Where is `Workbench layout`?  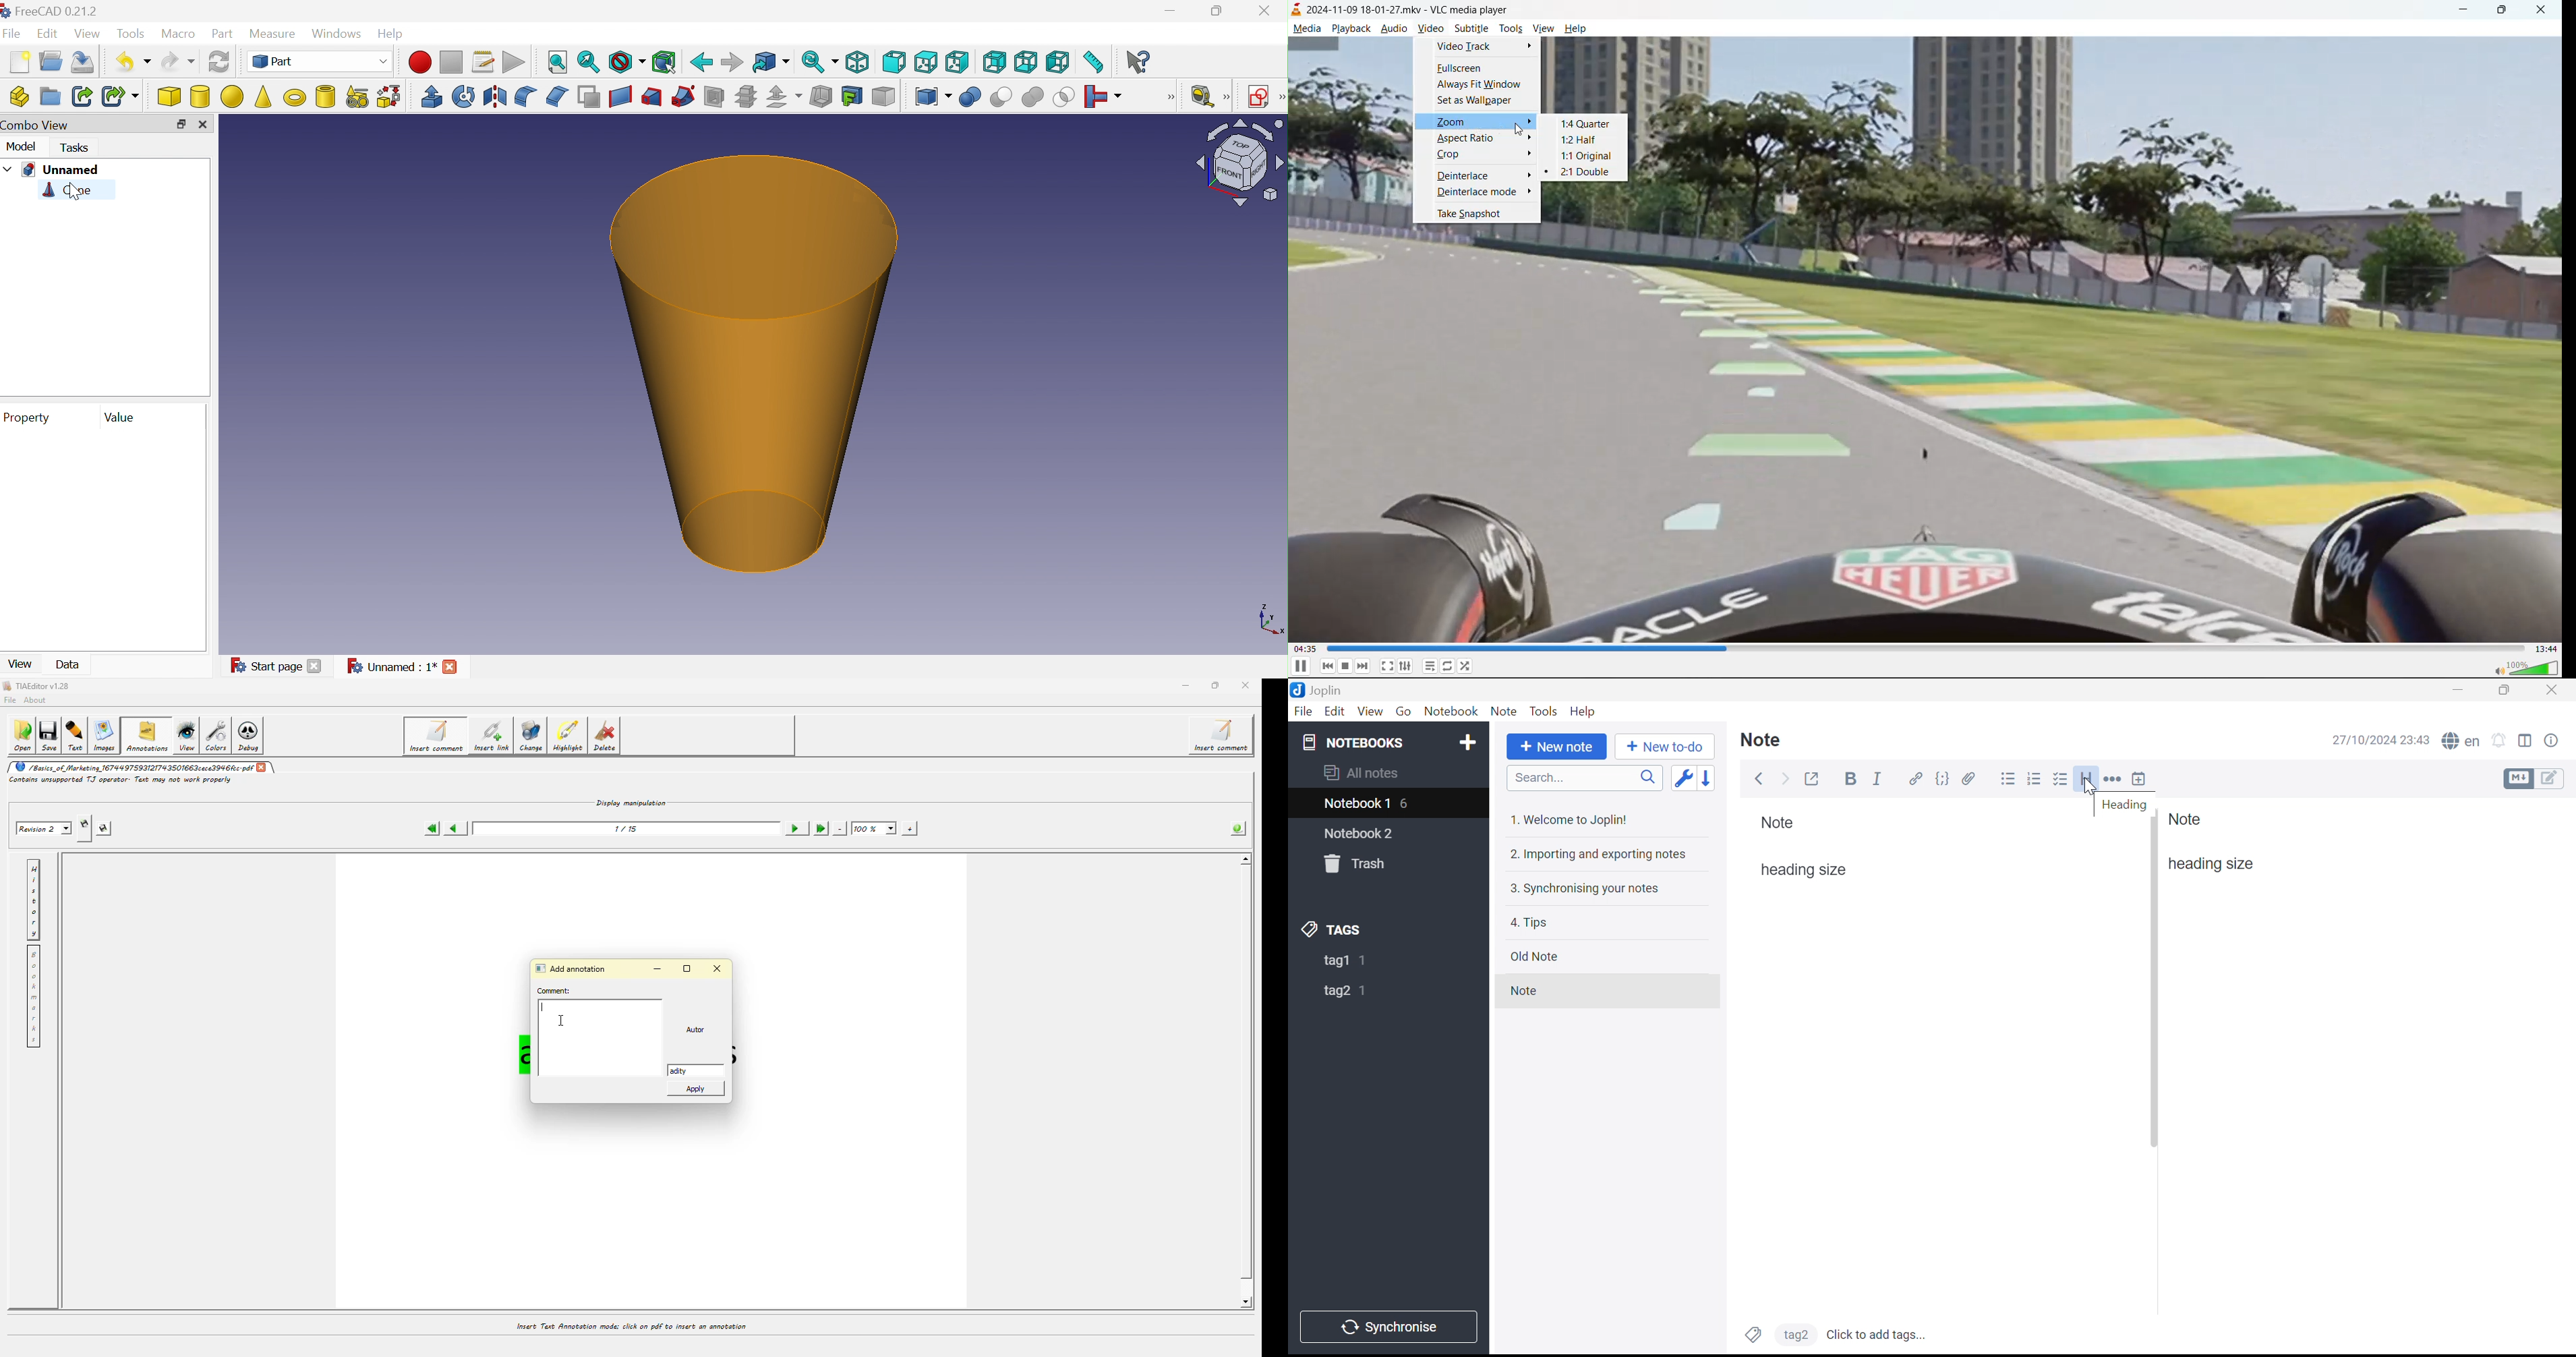 Workbench layout is located at coordinates (1239, 163).